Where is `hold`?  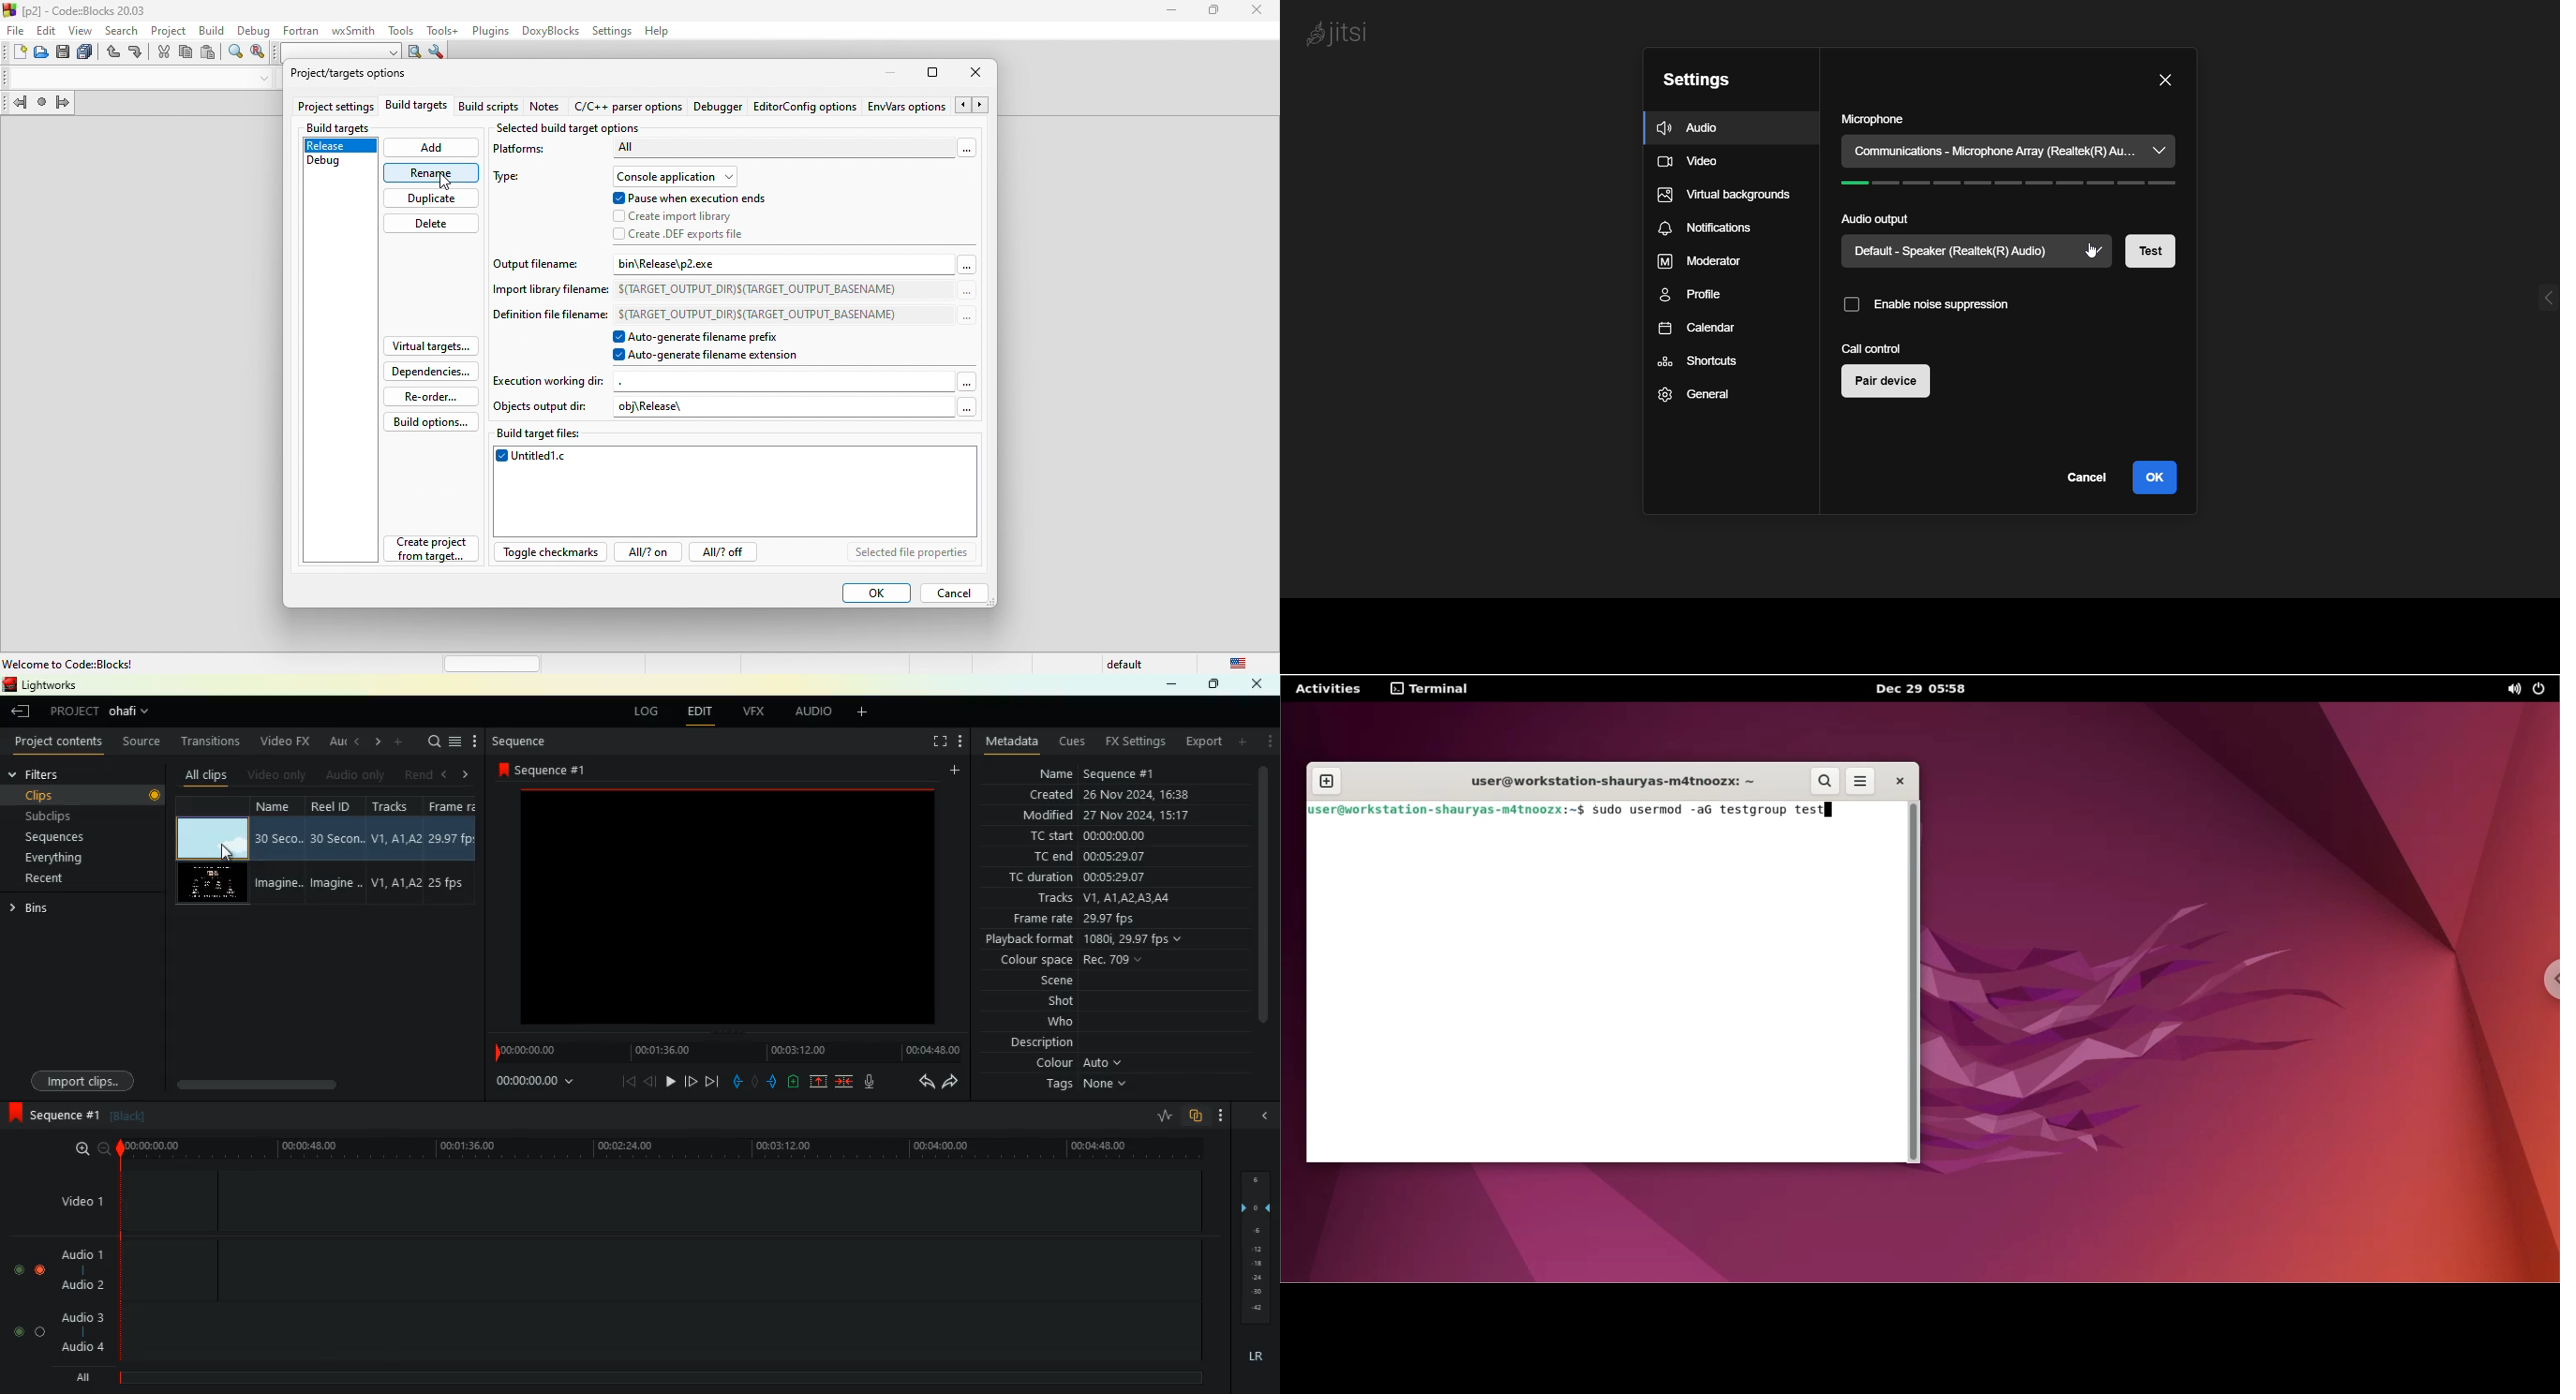 hold is located at coordinates (754, 1080).